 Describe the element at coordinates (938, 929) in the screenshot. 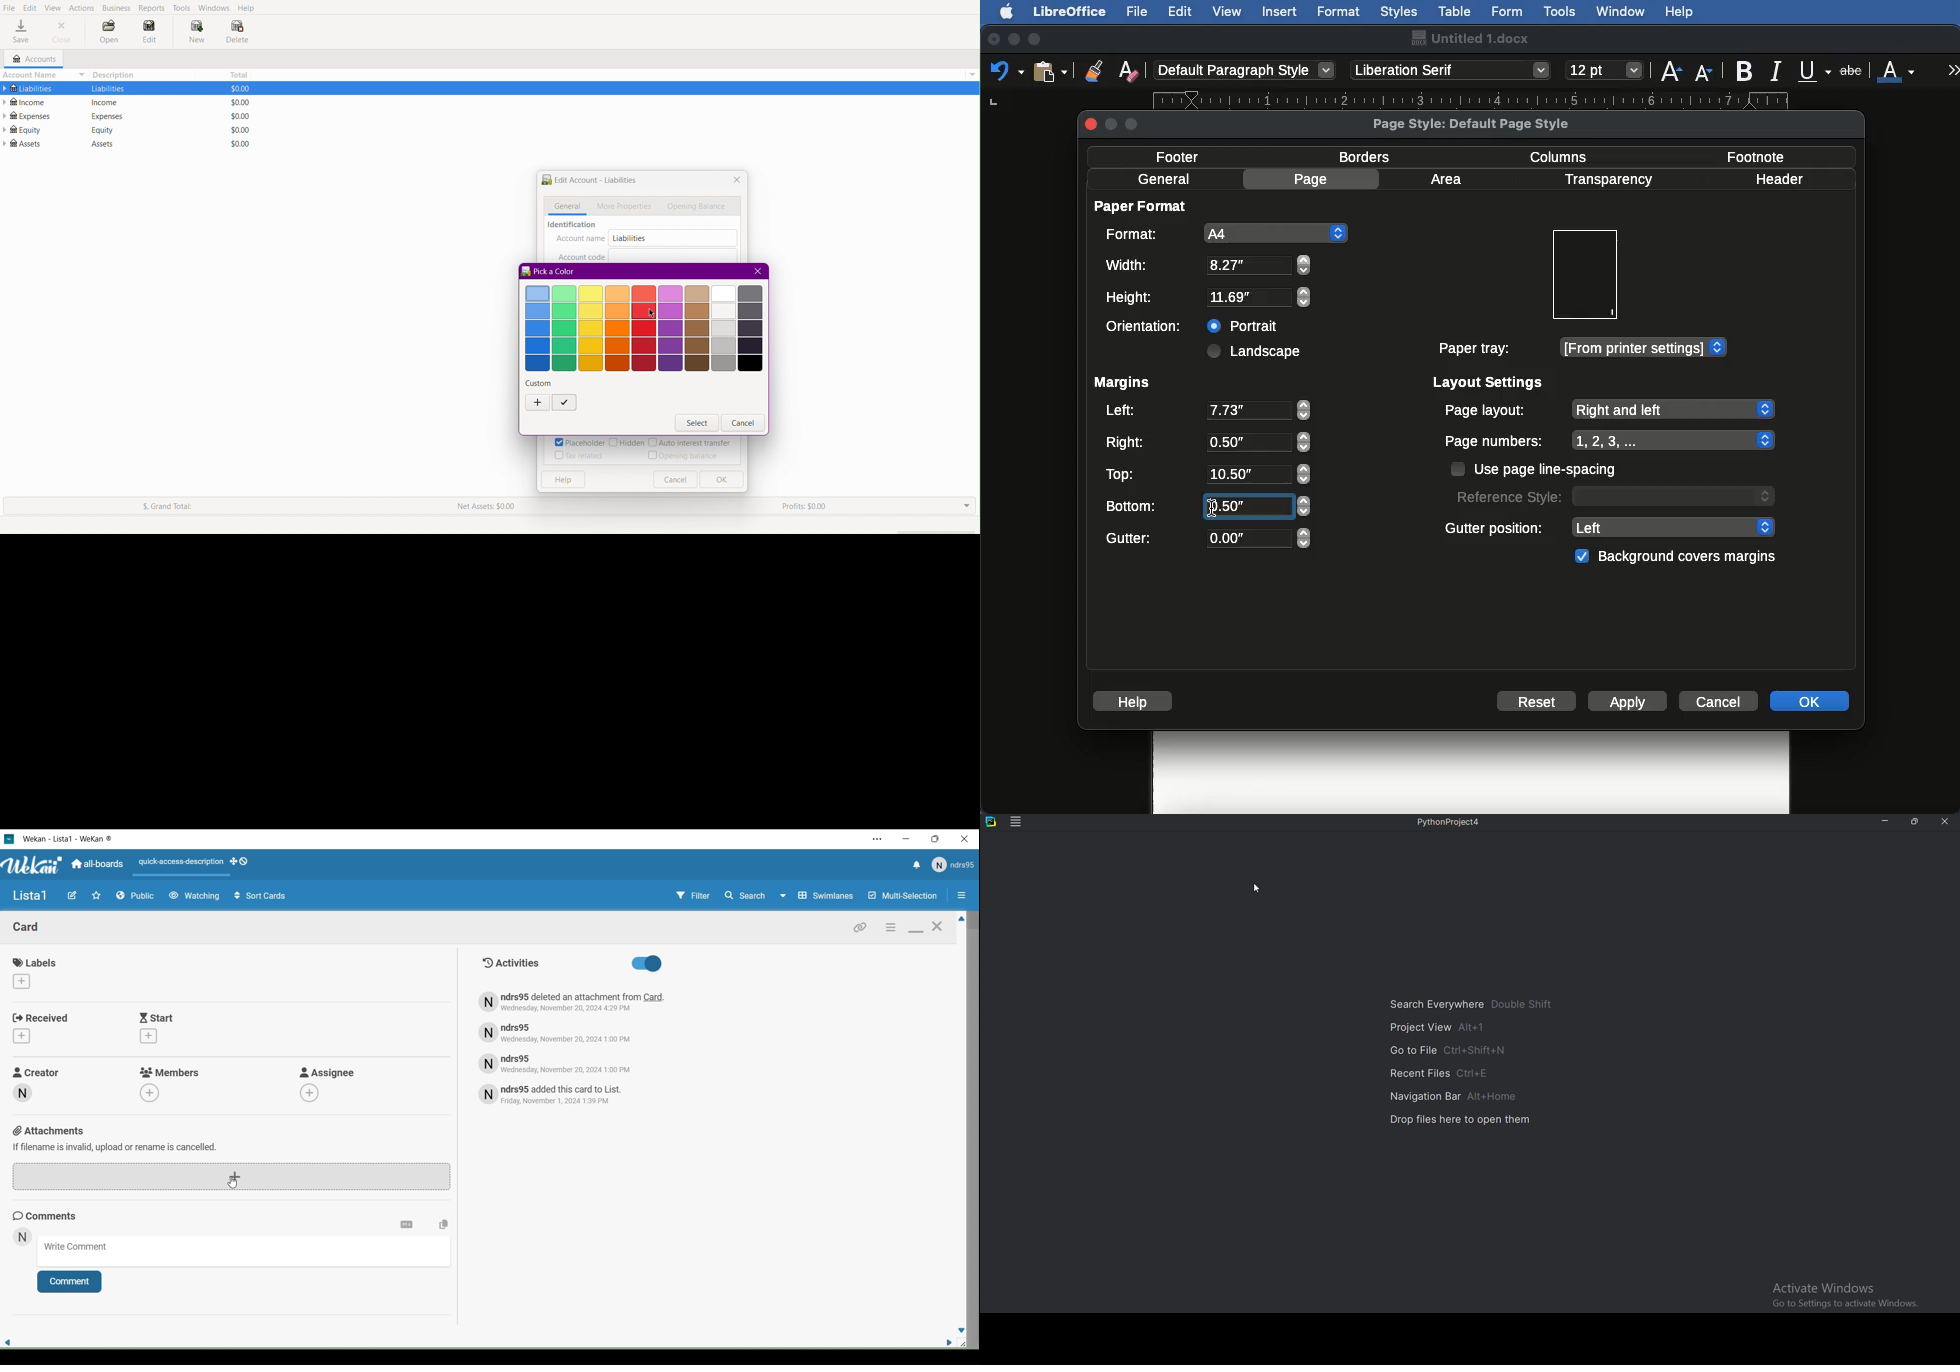

I see `Close` at that location.